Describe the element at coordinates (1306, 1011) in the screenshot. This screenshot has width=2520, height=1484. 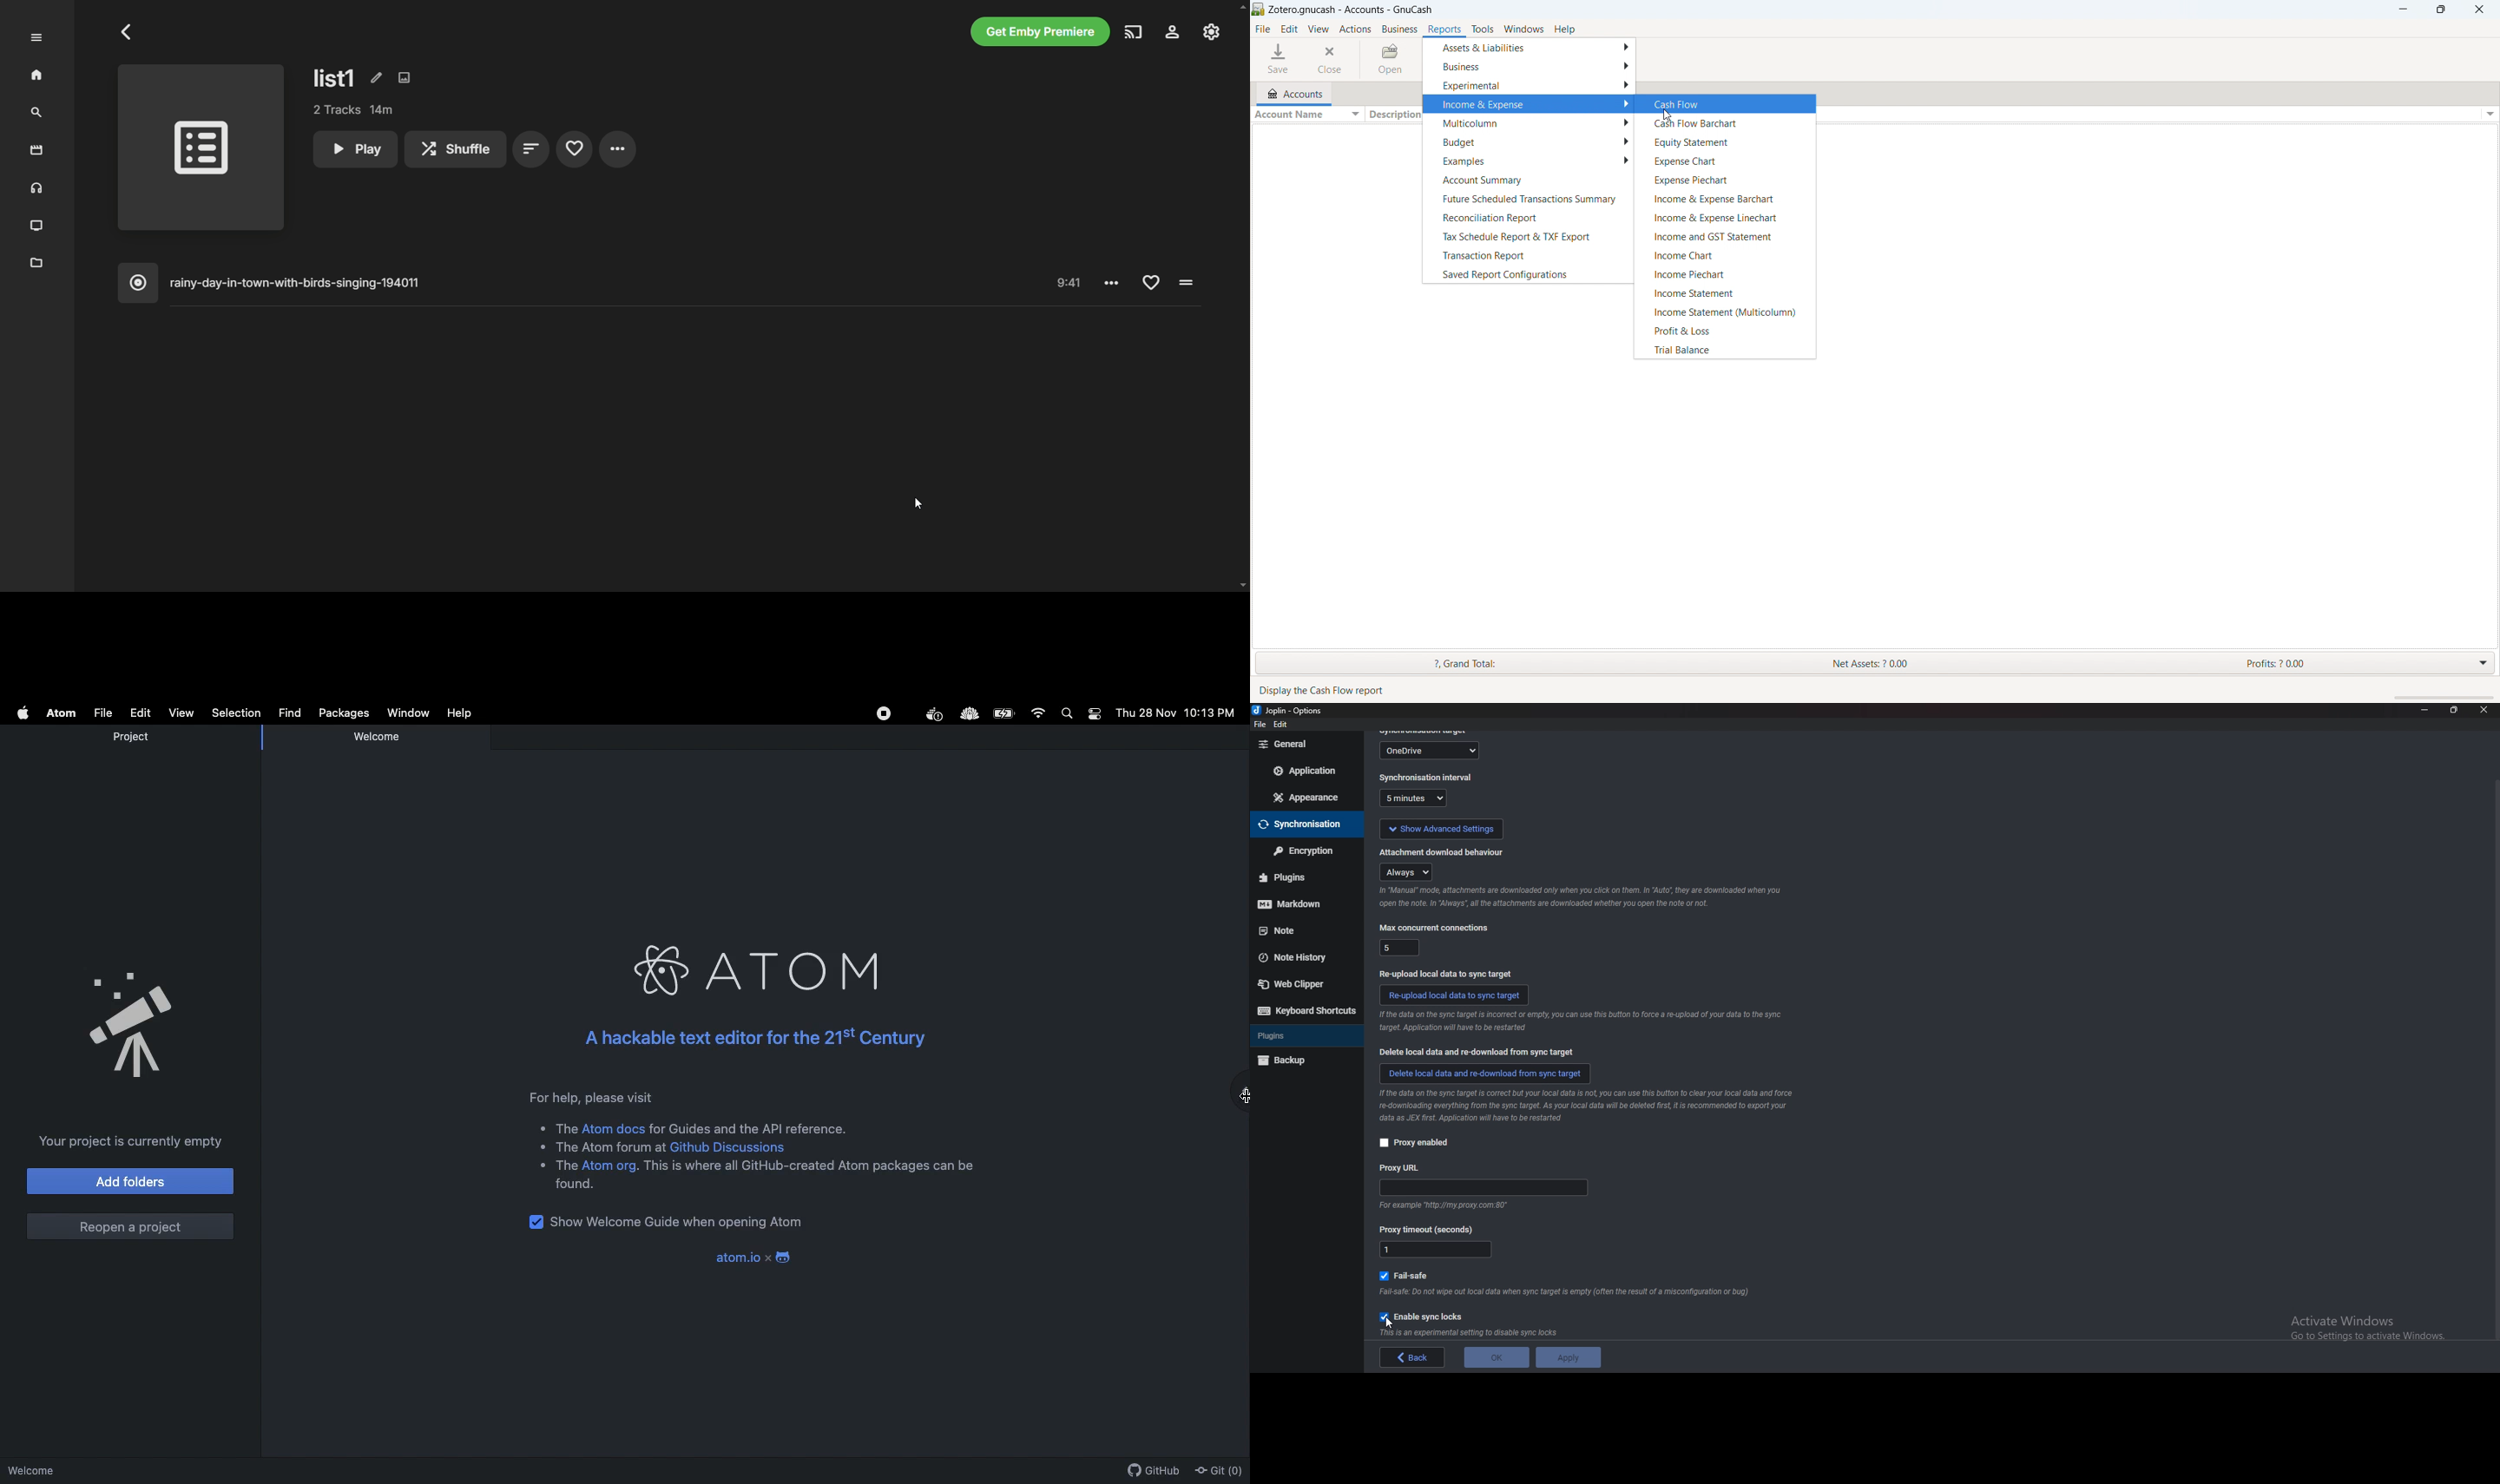
I see `keyboard shortcuts` at that location.